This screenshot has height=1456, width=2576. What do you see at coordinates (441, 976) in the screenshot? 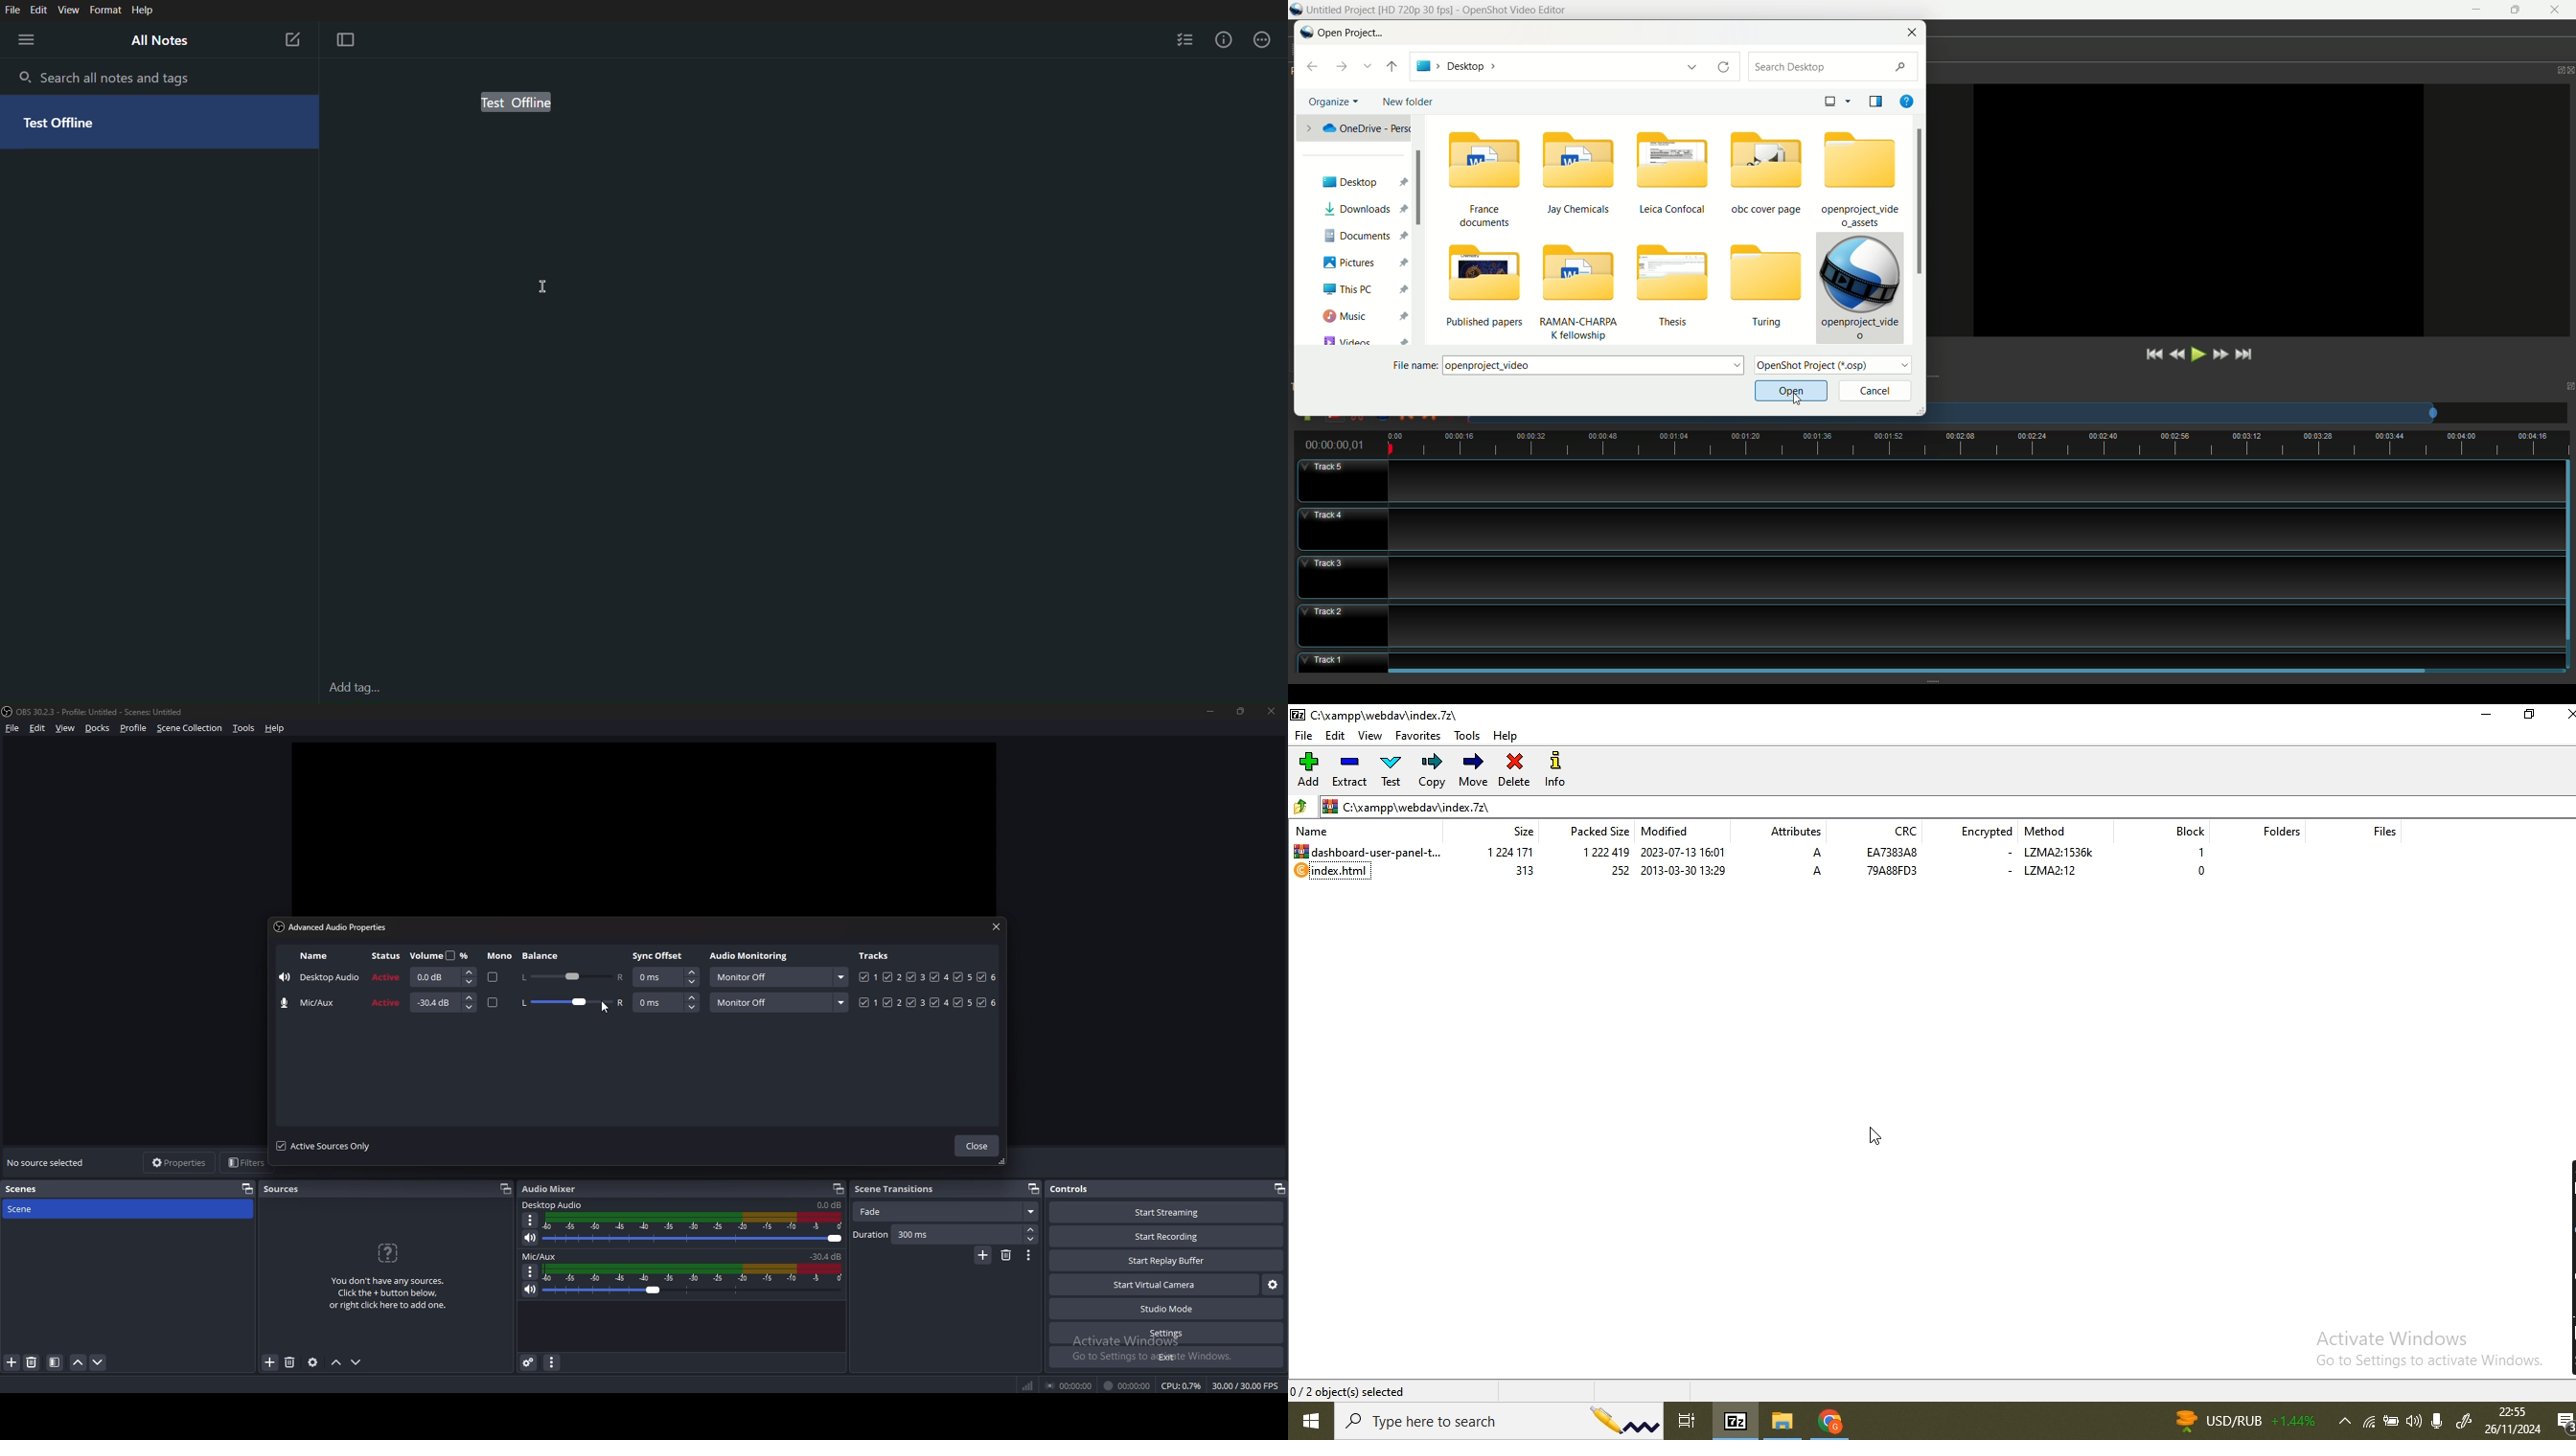
I see `volume adjut` at bounding box center [441, 976].